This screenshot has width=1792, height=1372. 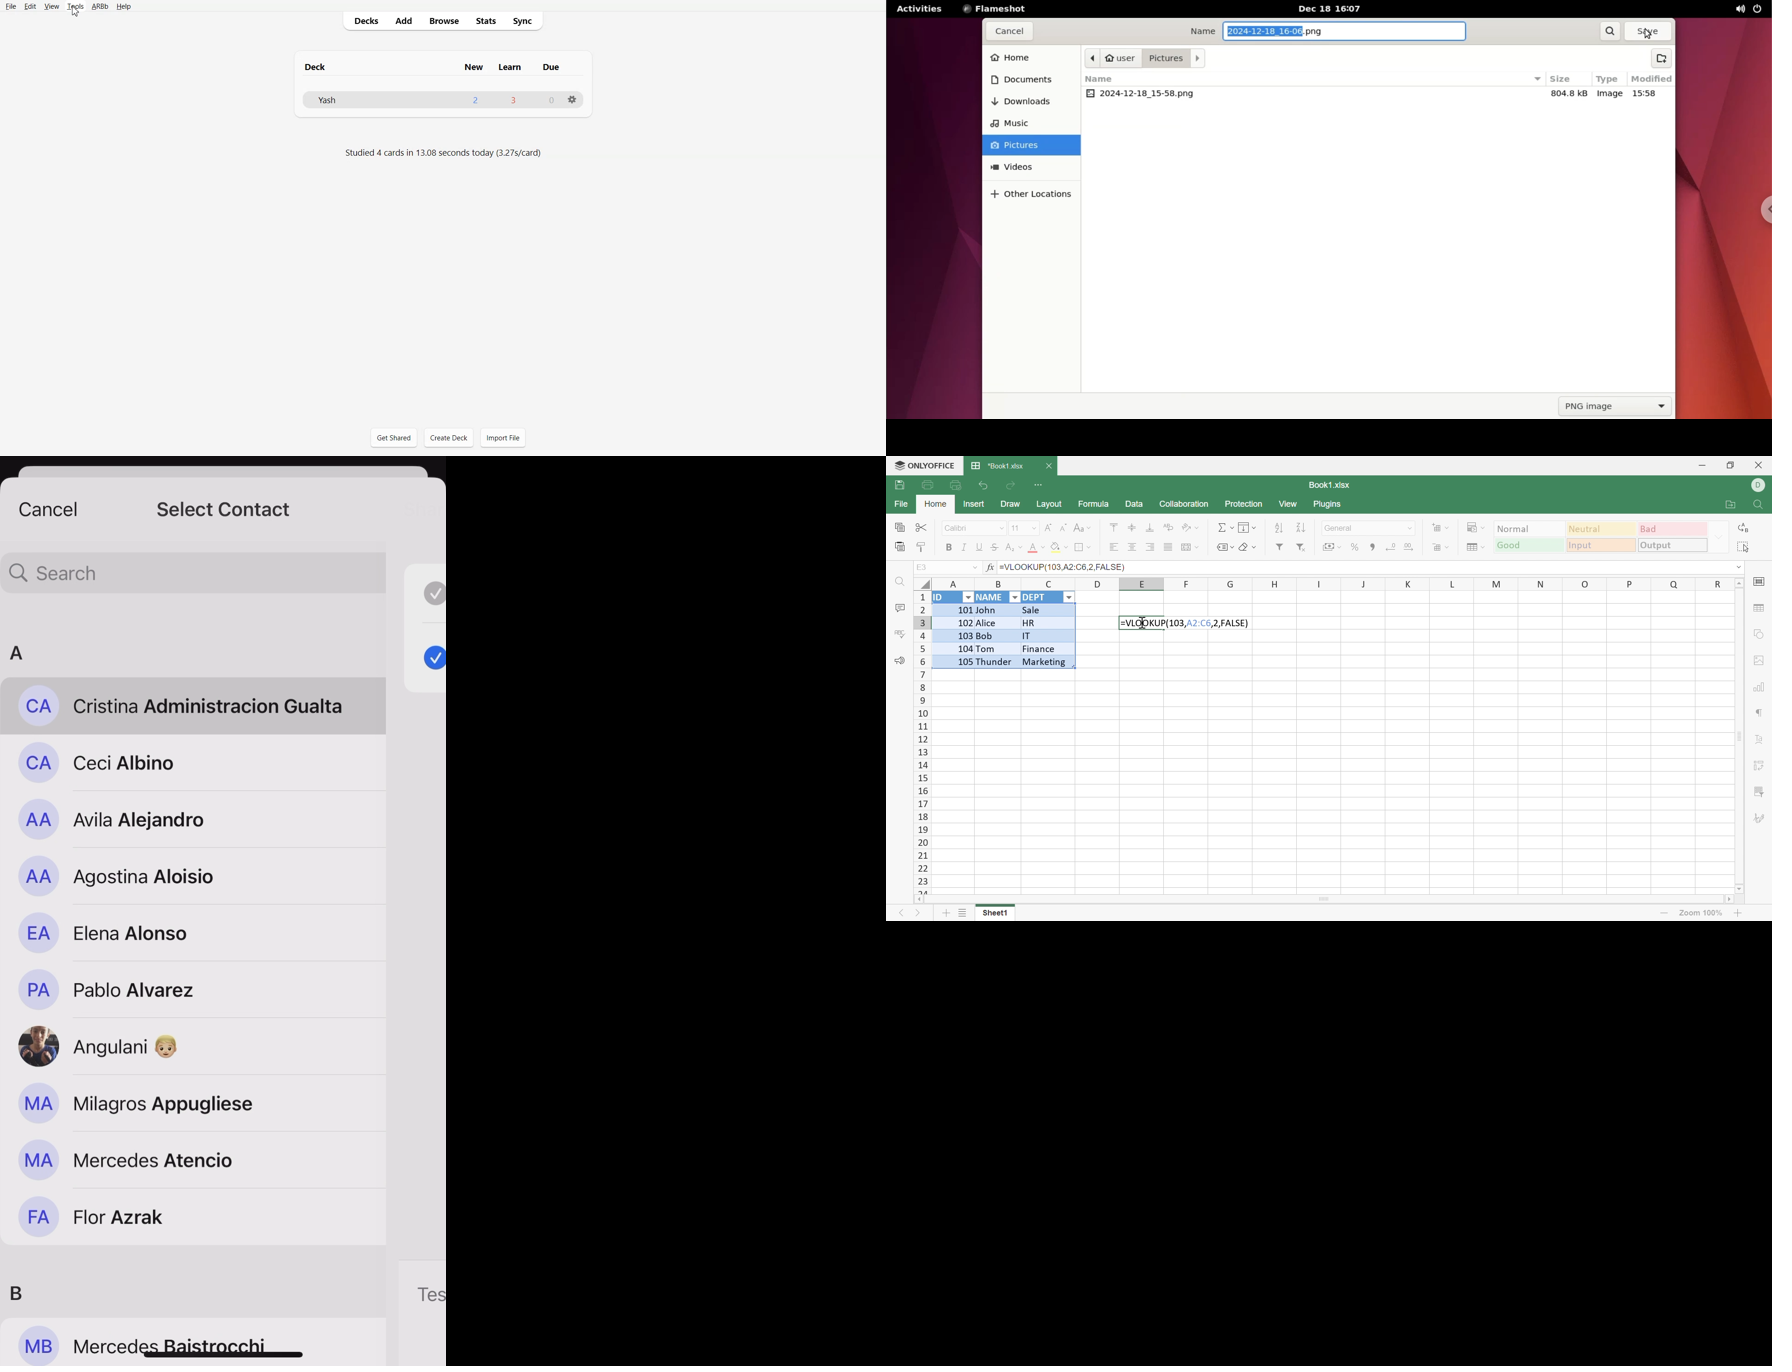 I want to click on Save, so click(x=899, y=485).